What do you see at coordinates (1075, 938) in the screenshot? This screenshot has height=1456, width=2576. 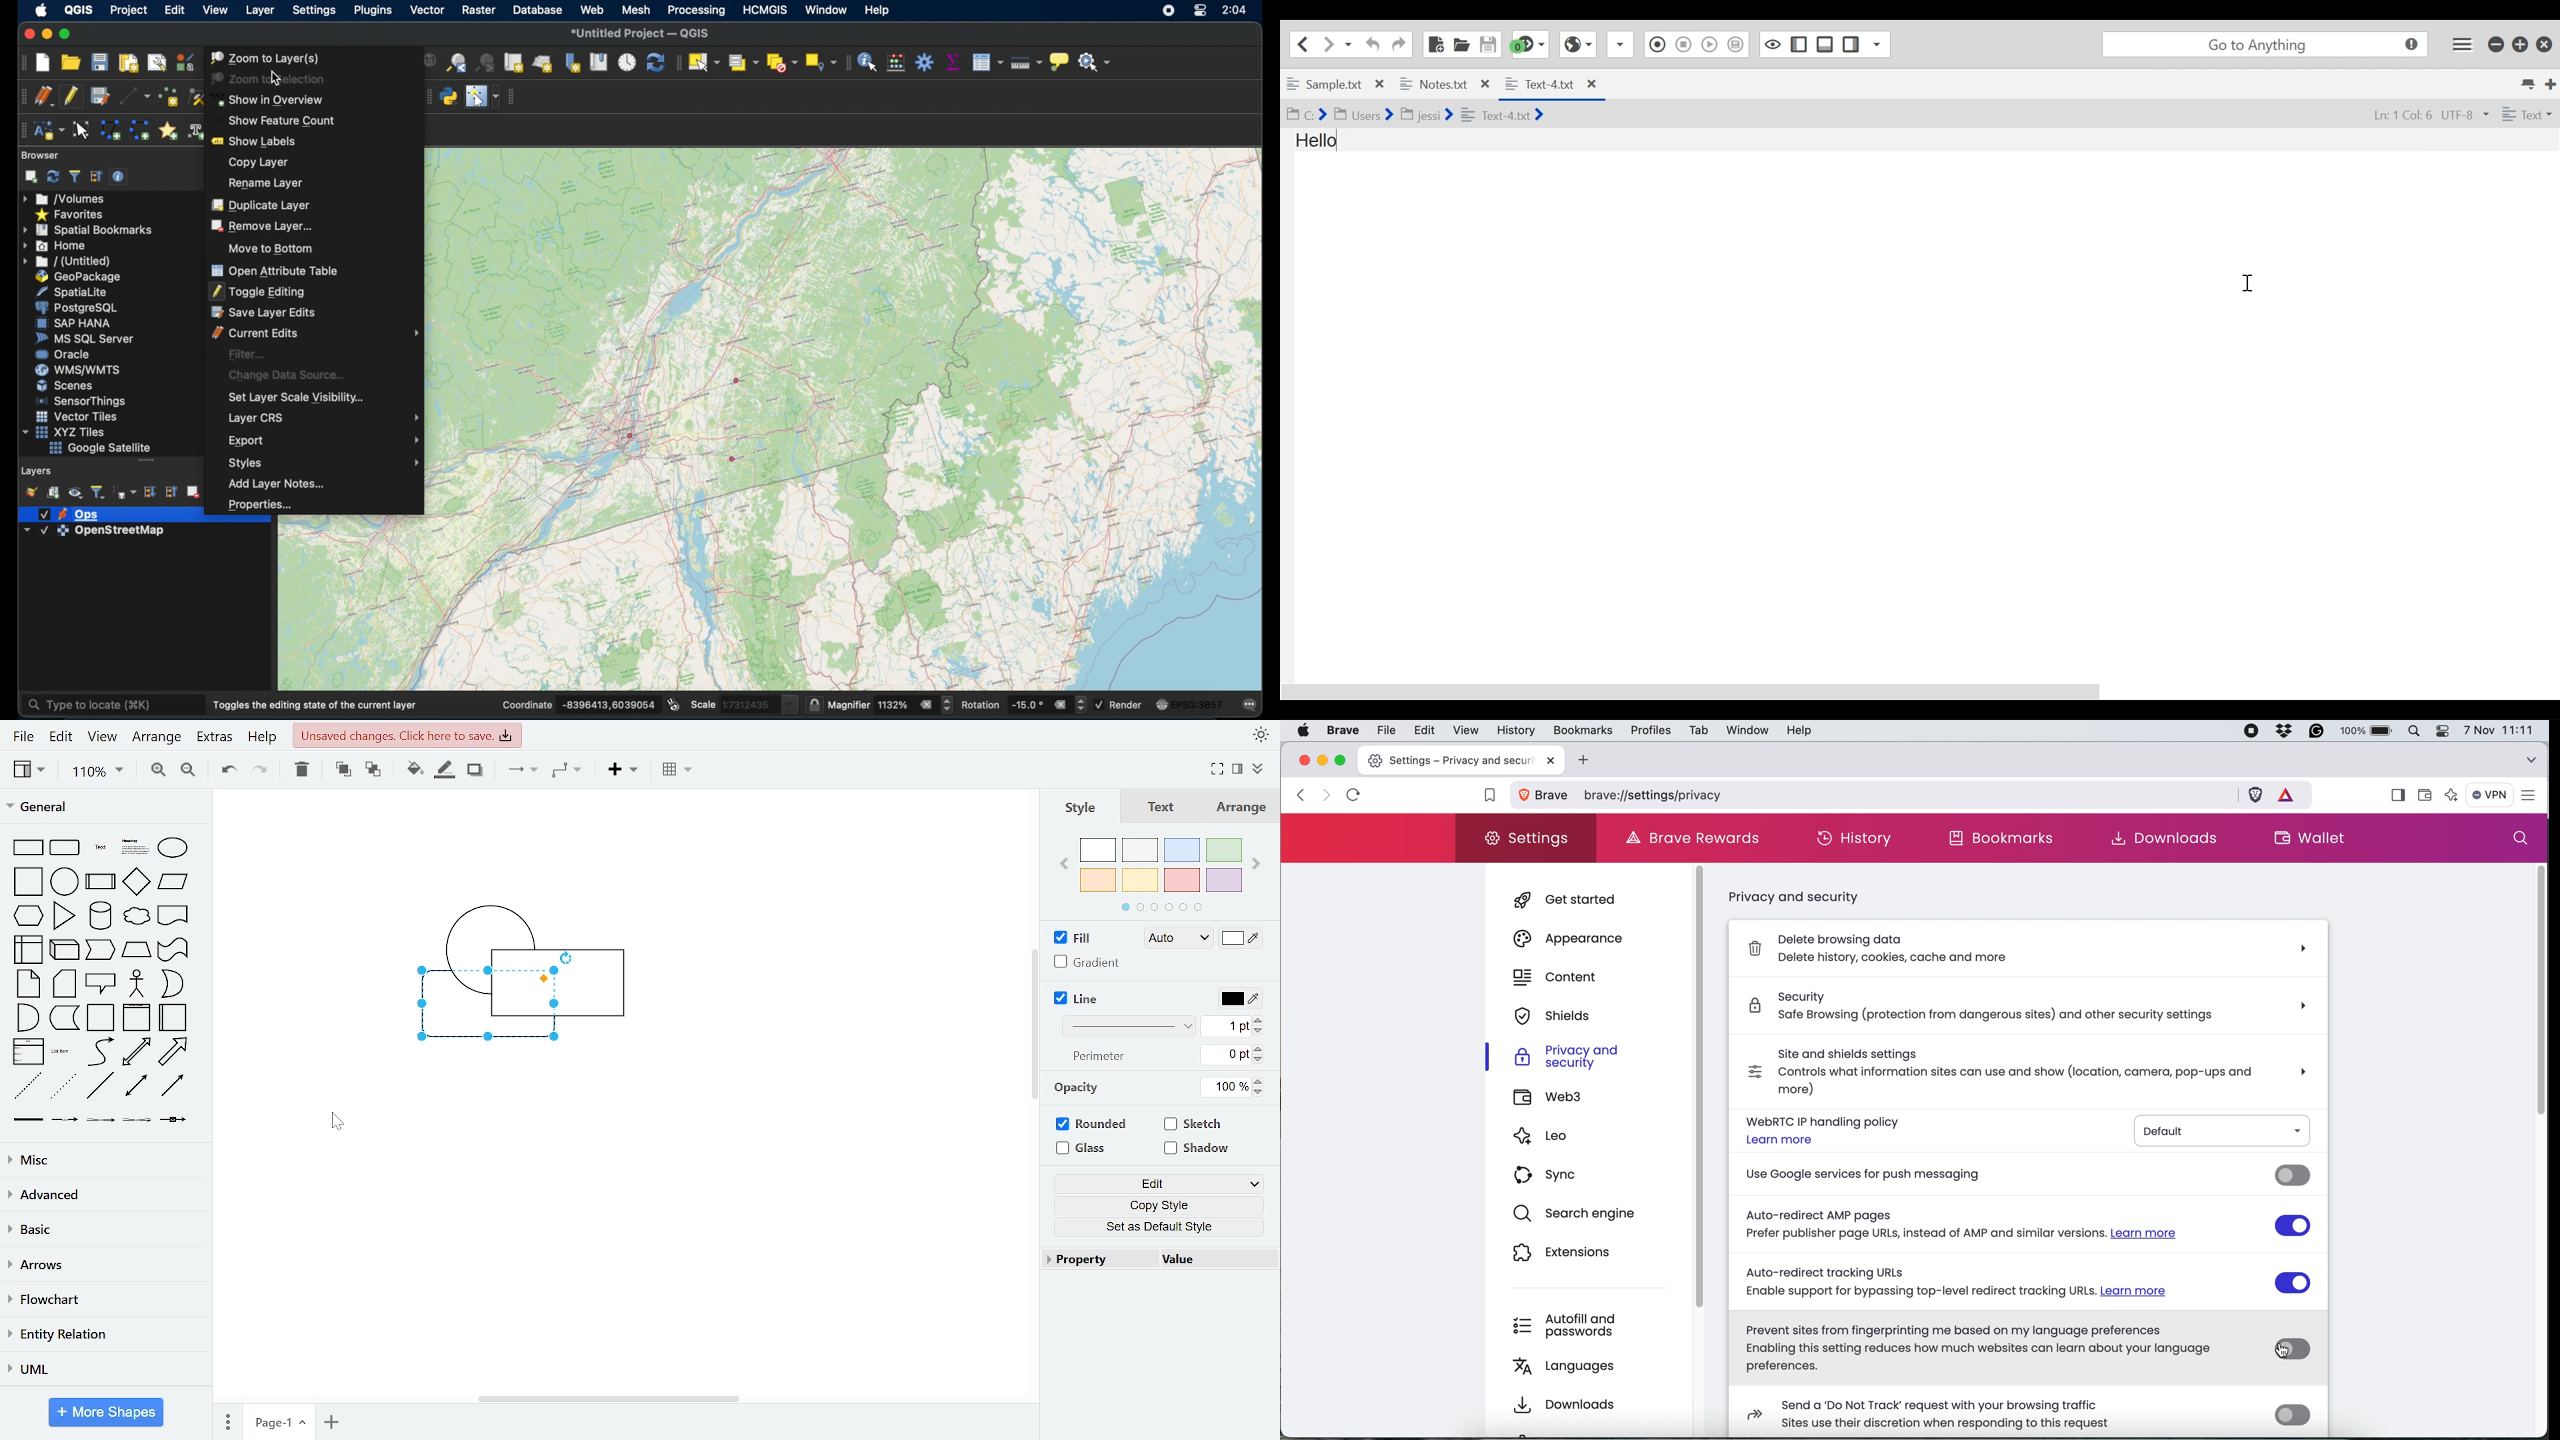 I see `fill` at bounding box center [1075, 938].